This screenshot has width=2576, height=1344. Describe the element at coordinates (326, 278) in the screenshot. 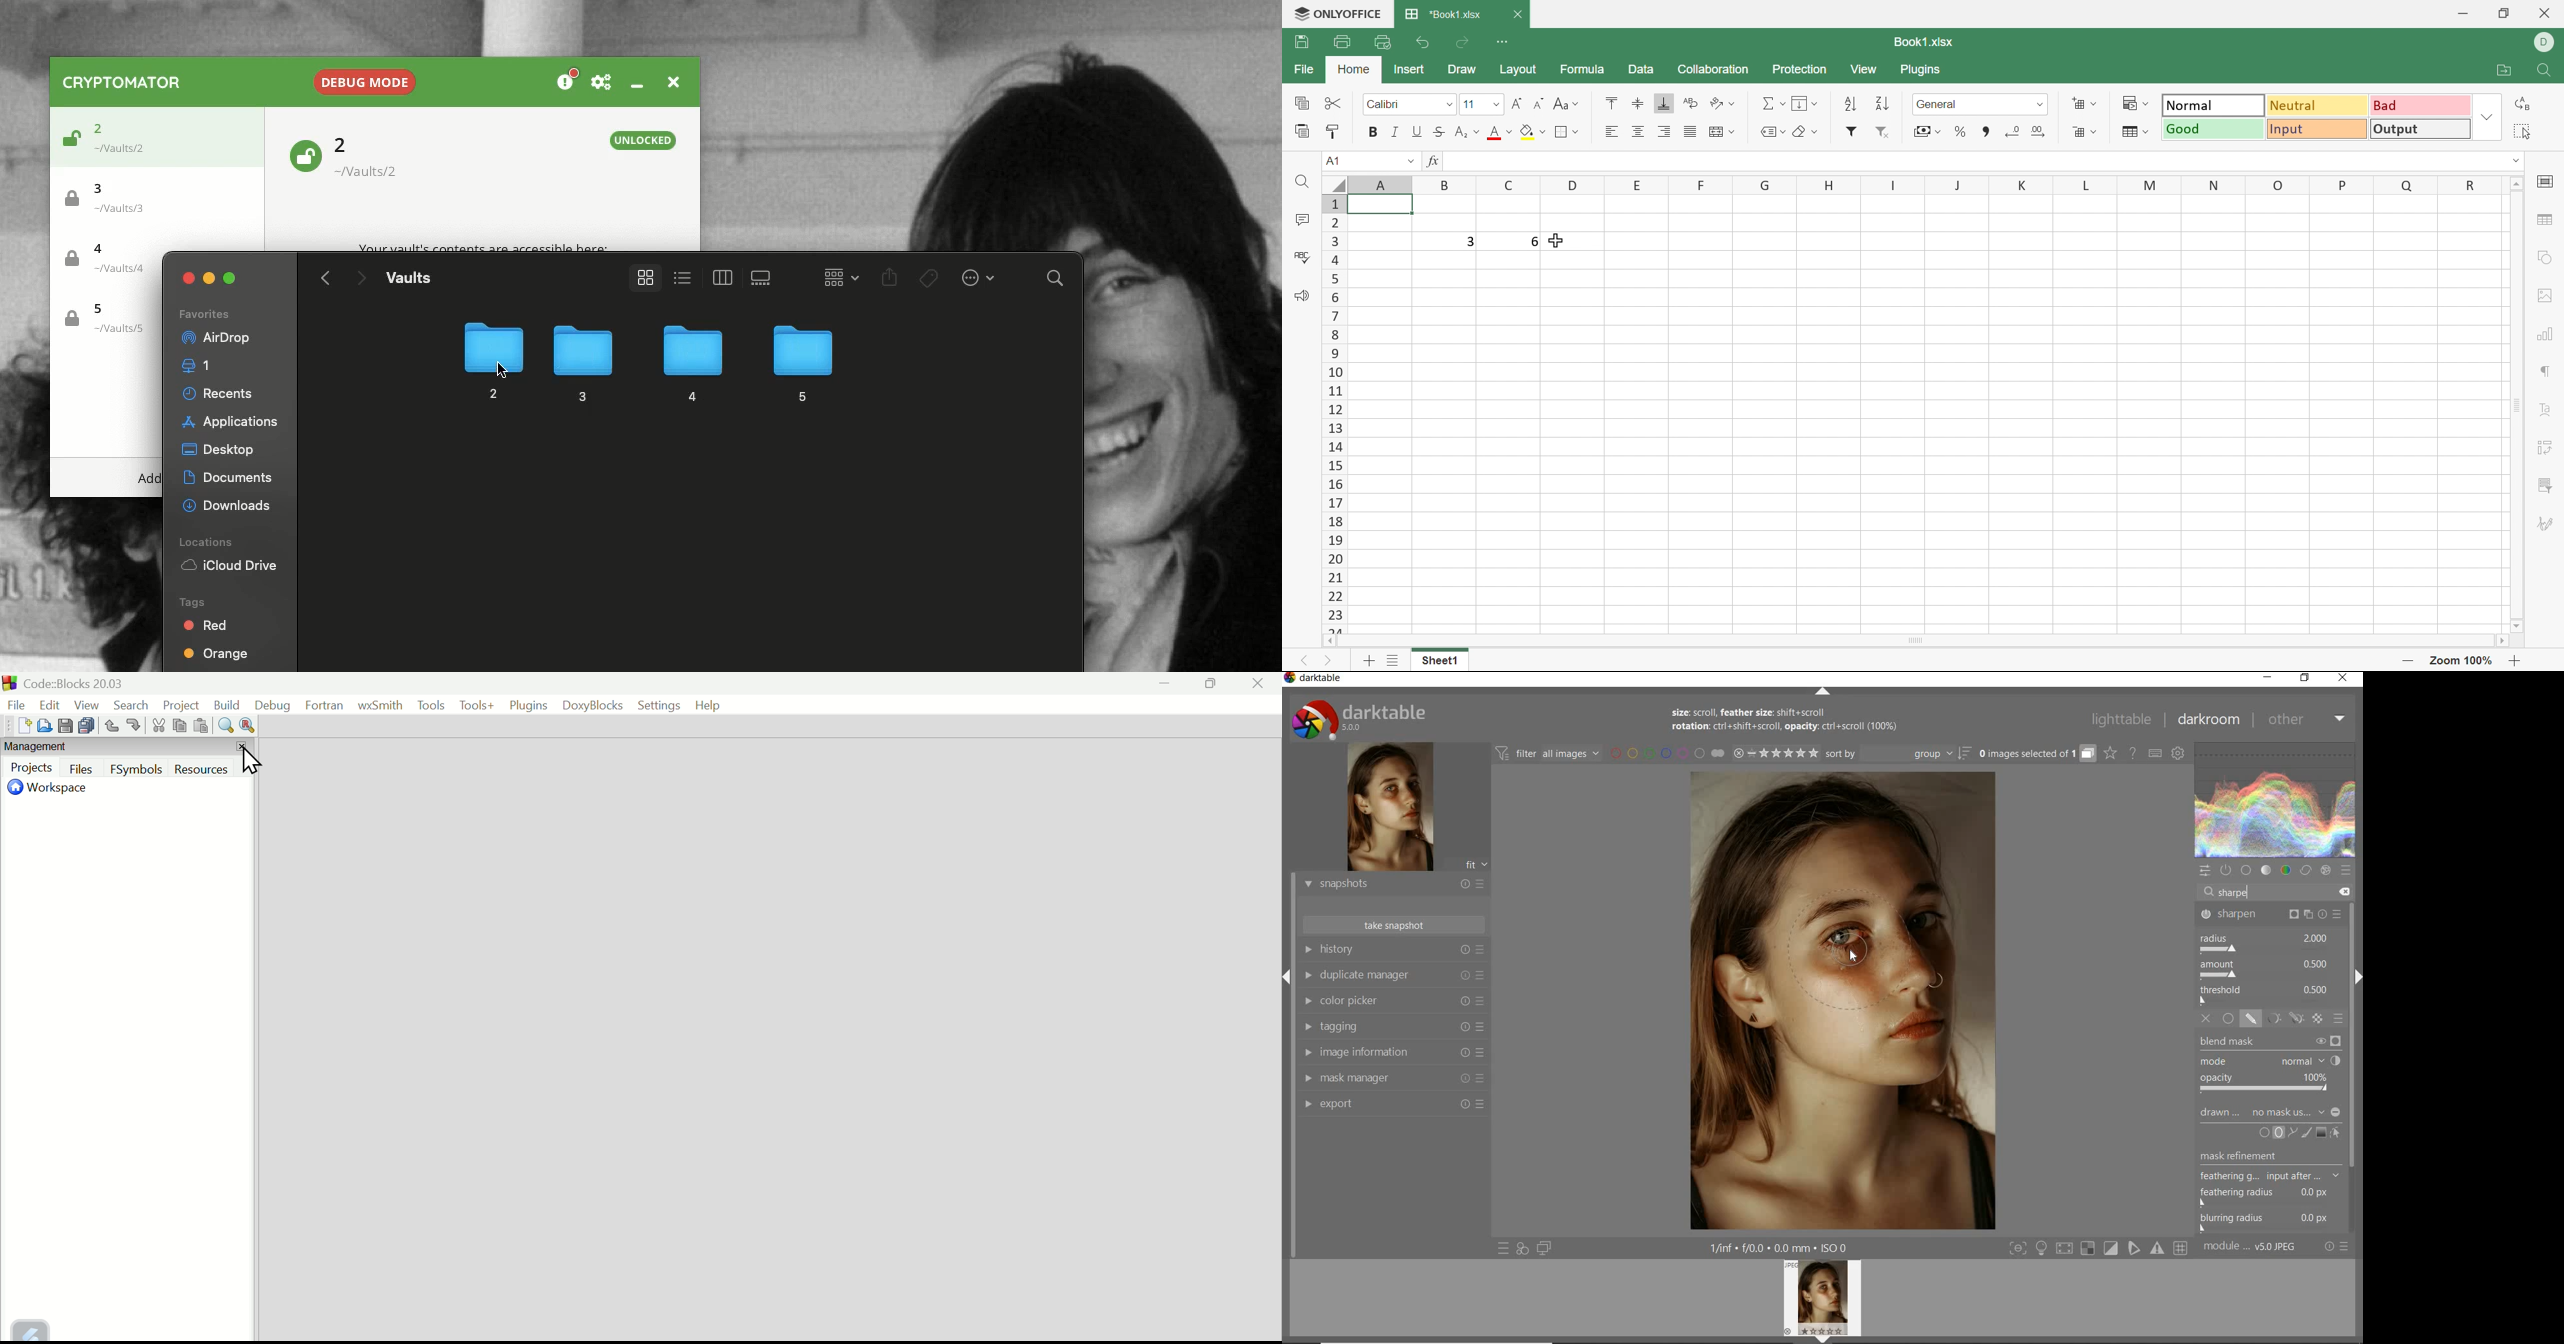

I see `Back` at that location.